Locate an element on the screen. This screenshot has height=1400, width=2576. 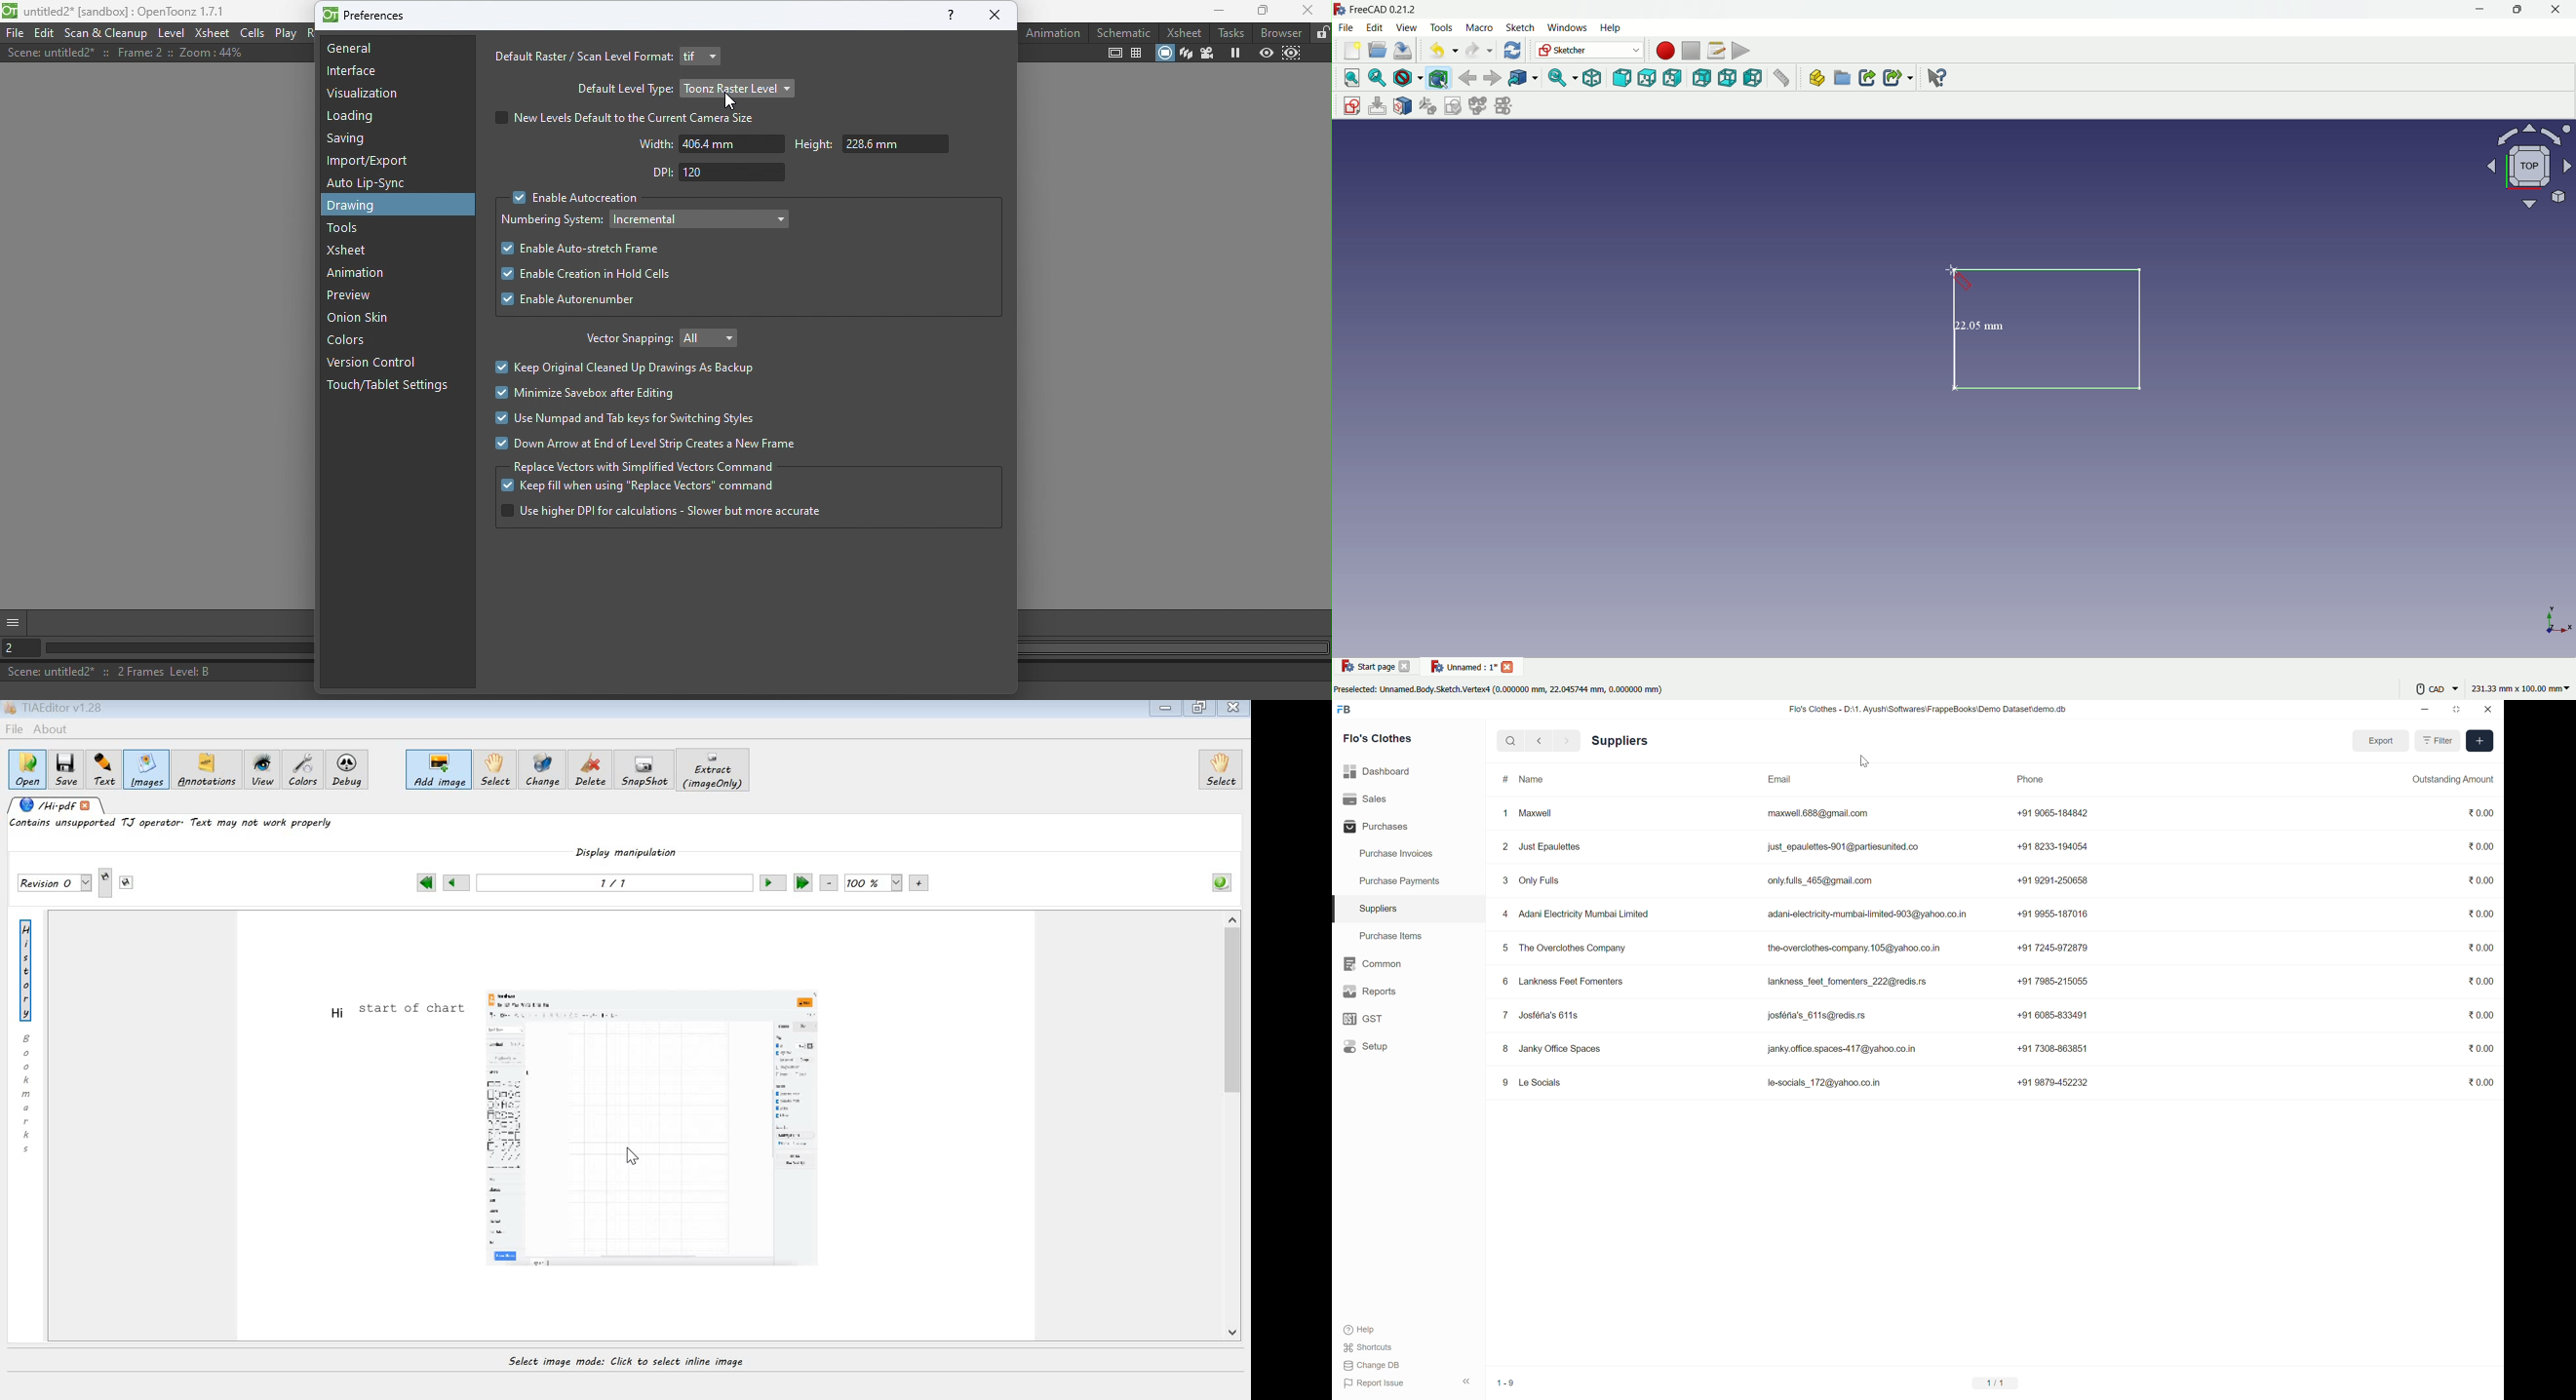
back is located at coordinates (1467, 77).